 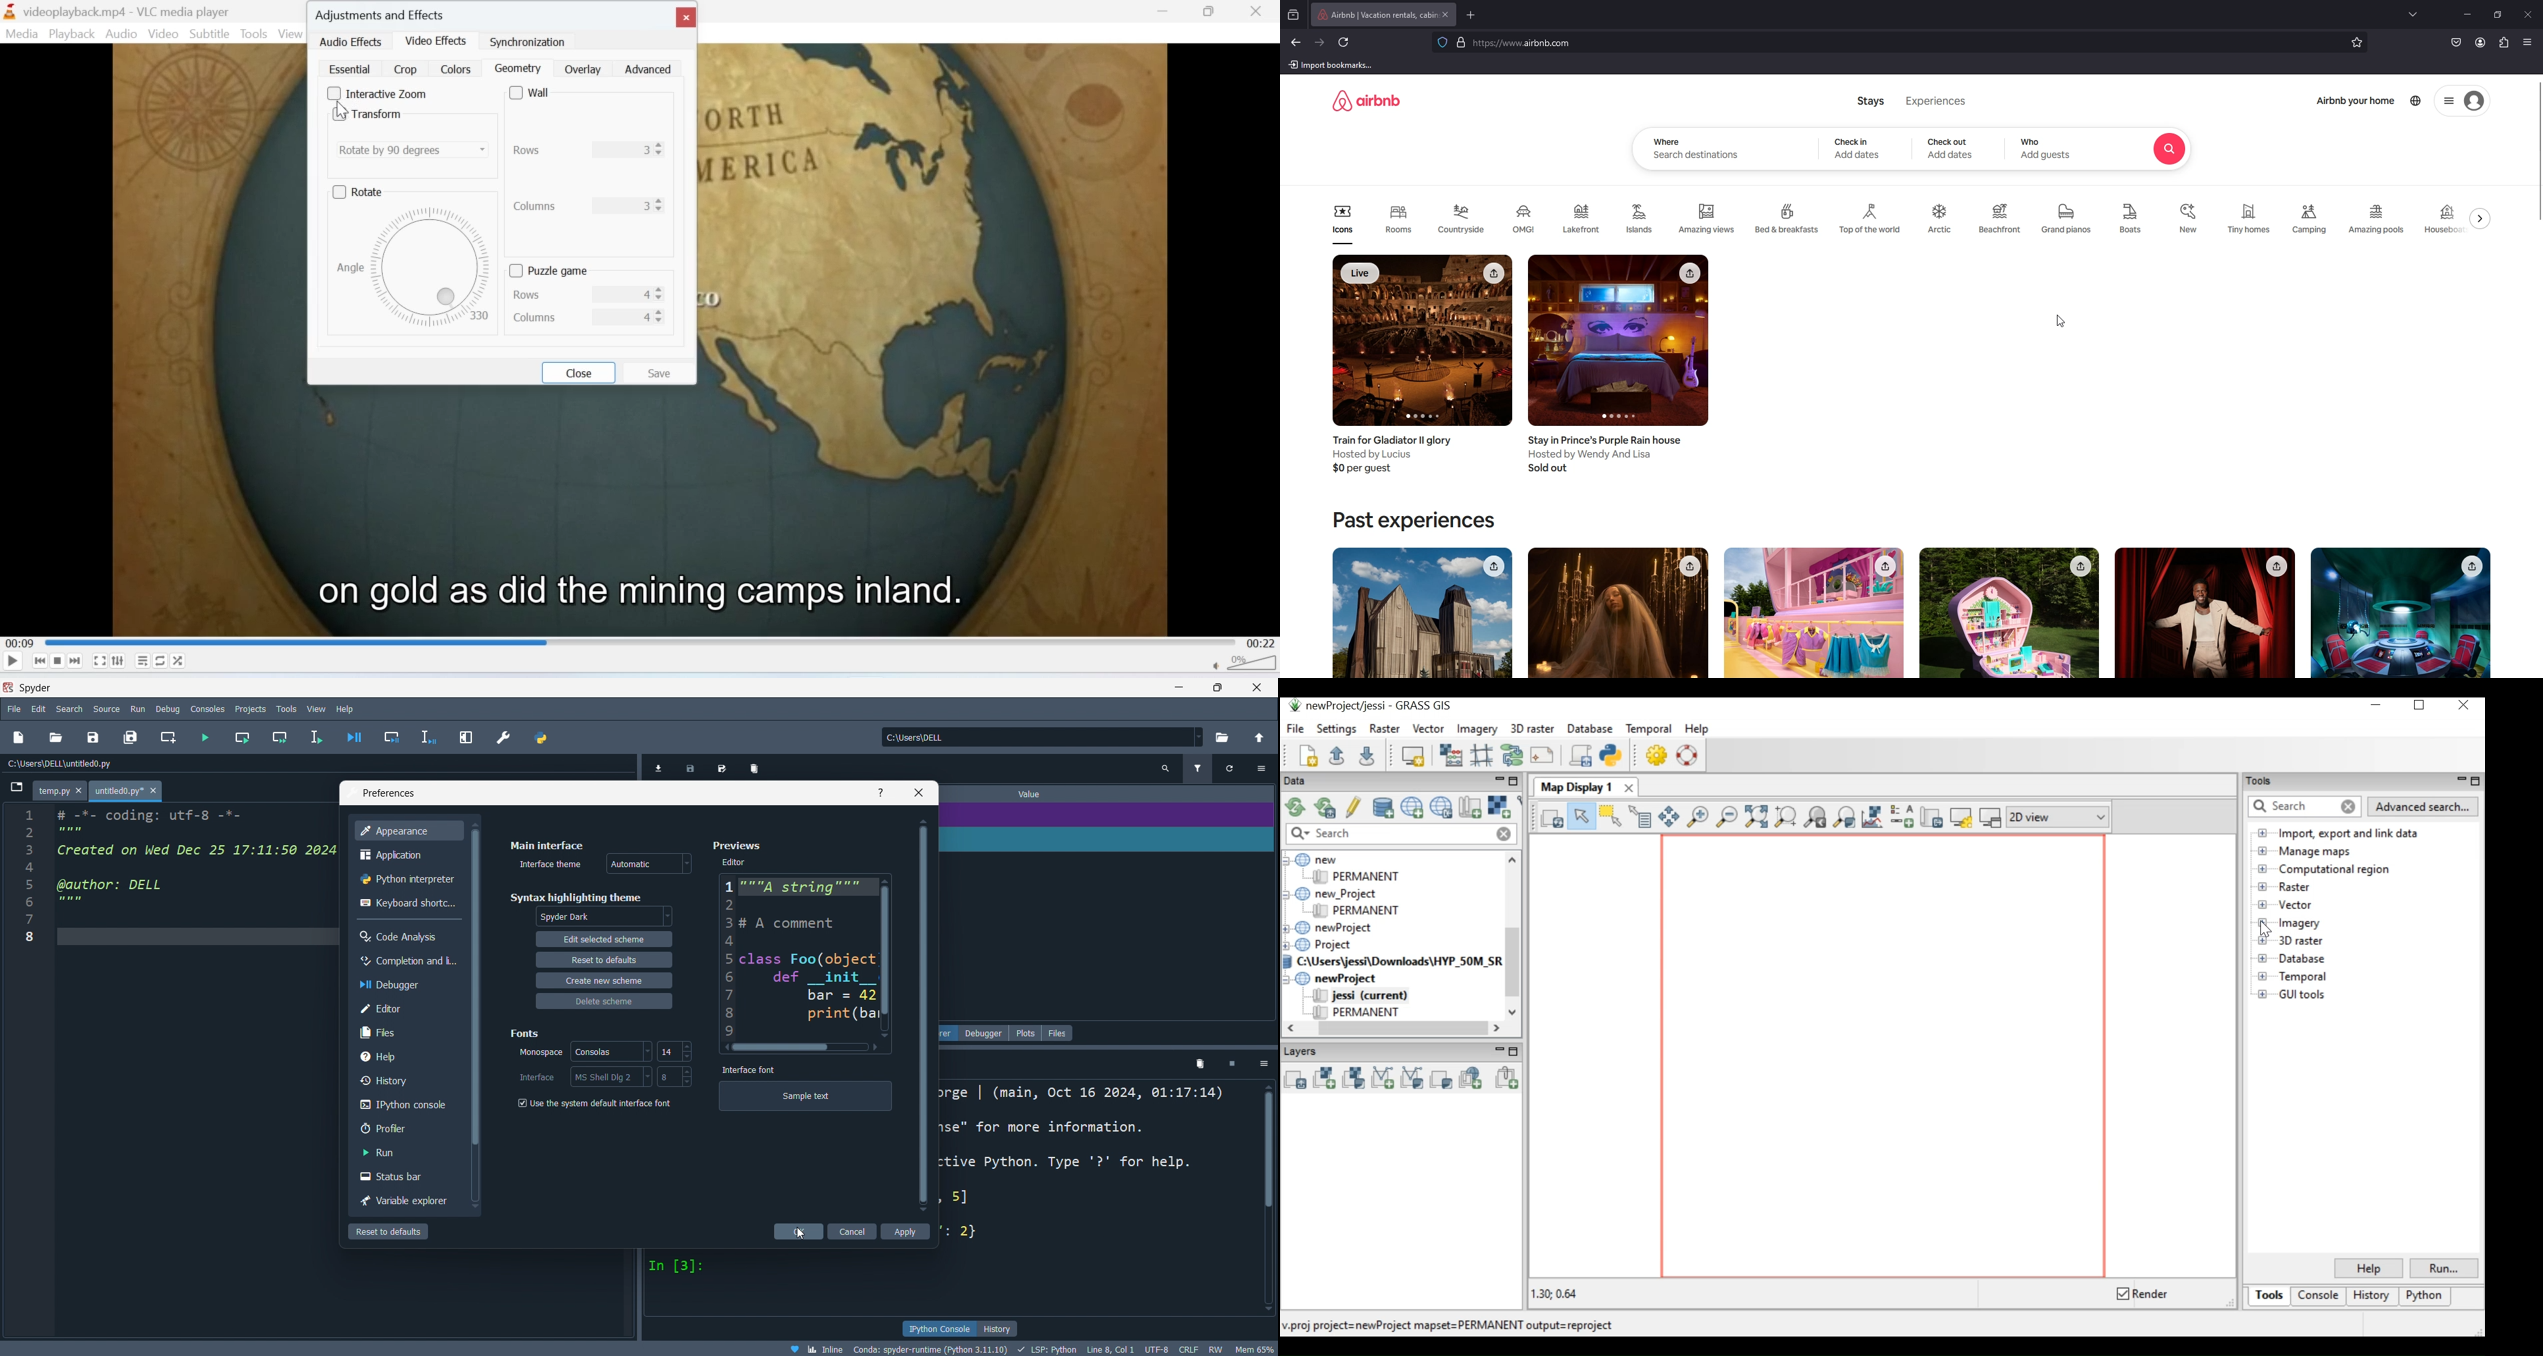 I want to click on consoles, so click(x=209, y=709).